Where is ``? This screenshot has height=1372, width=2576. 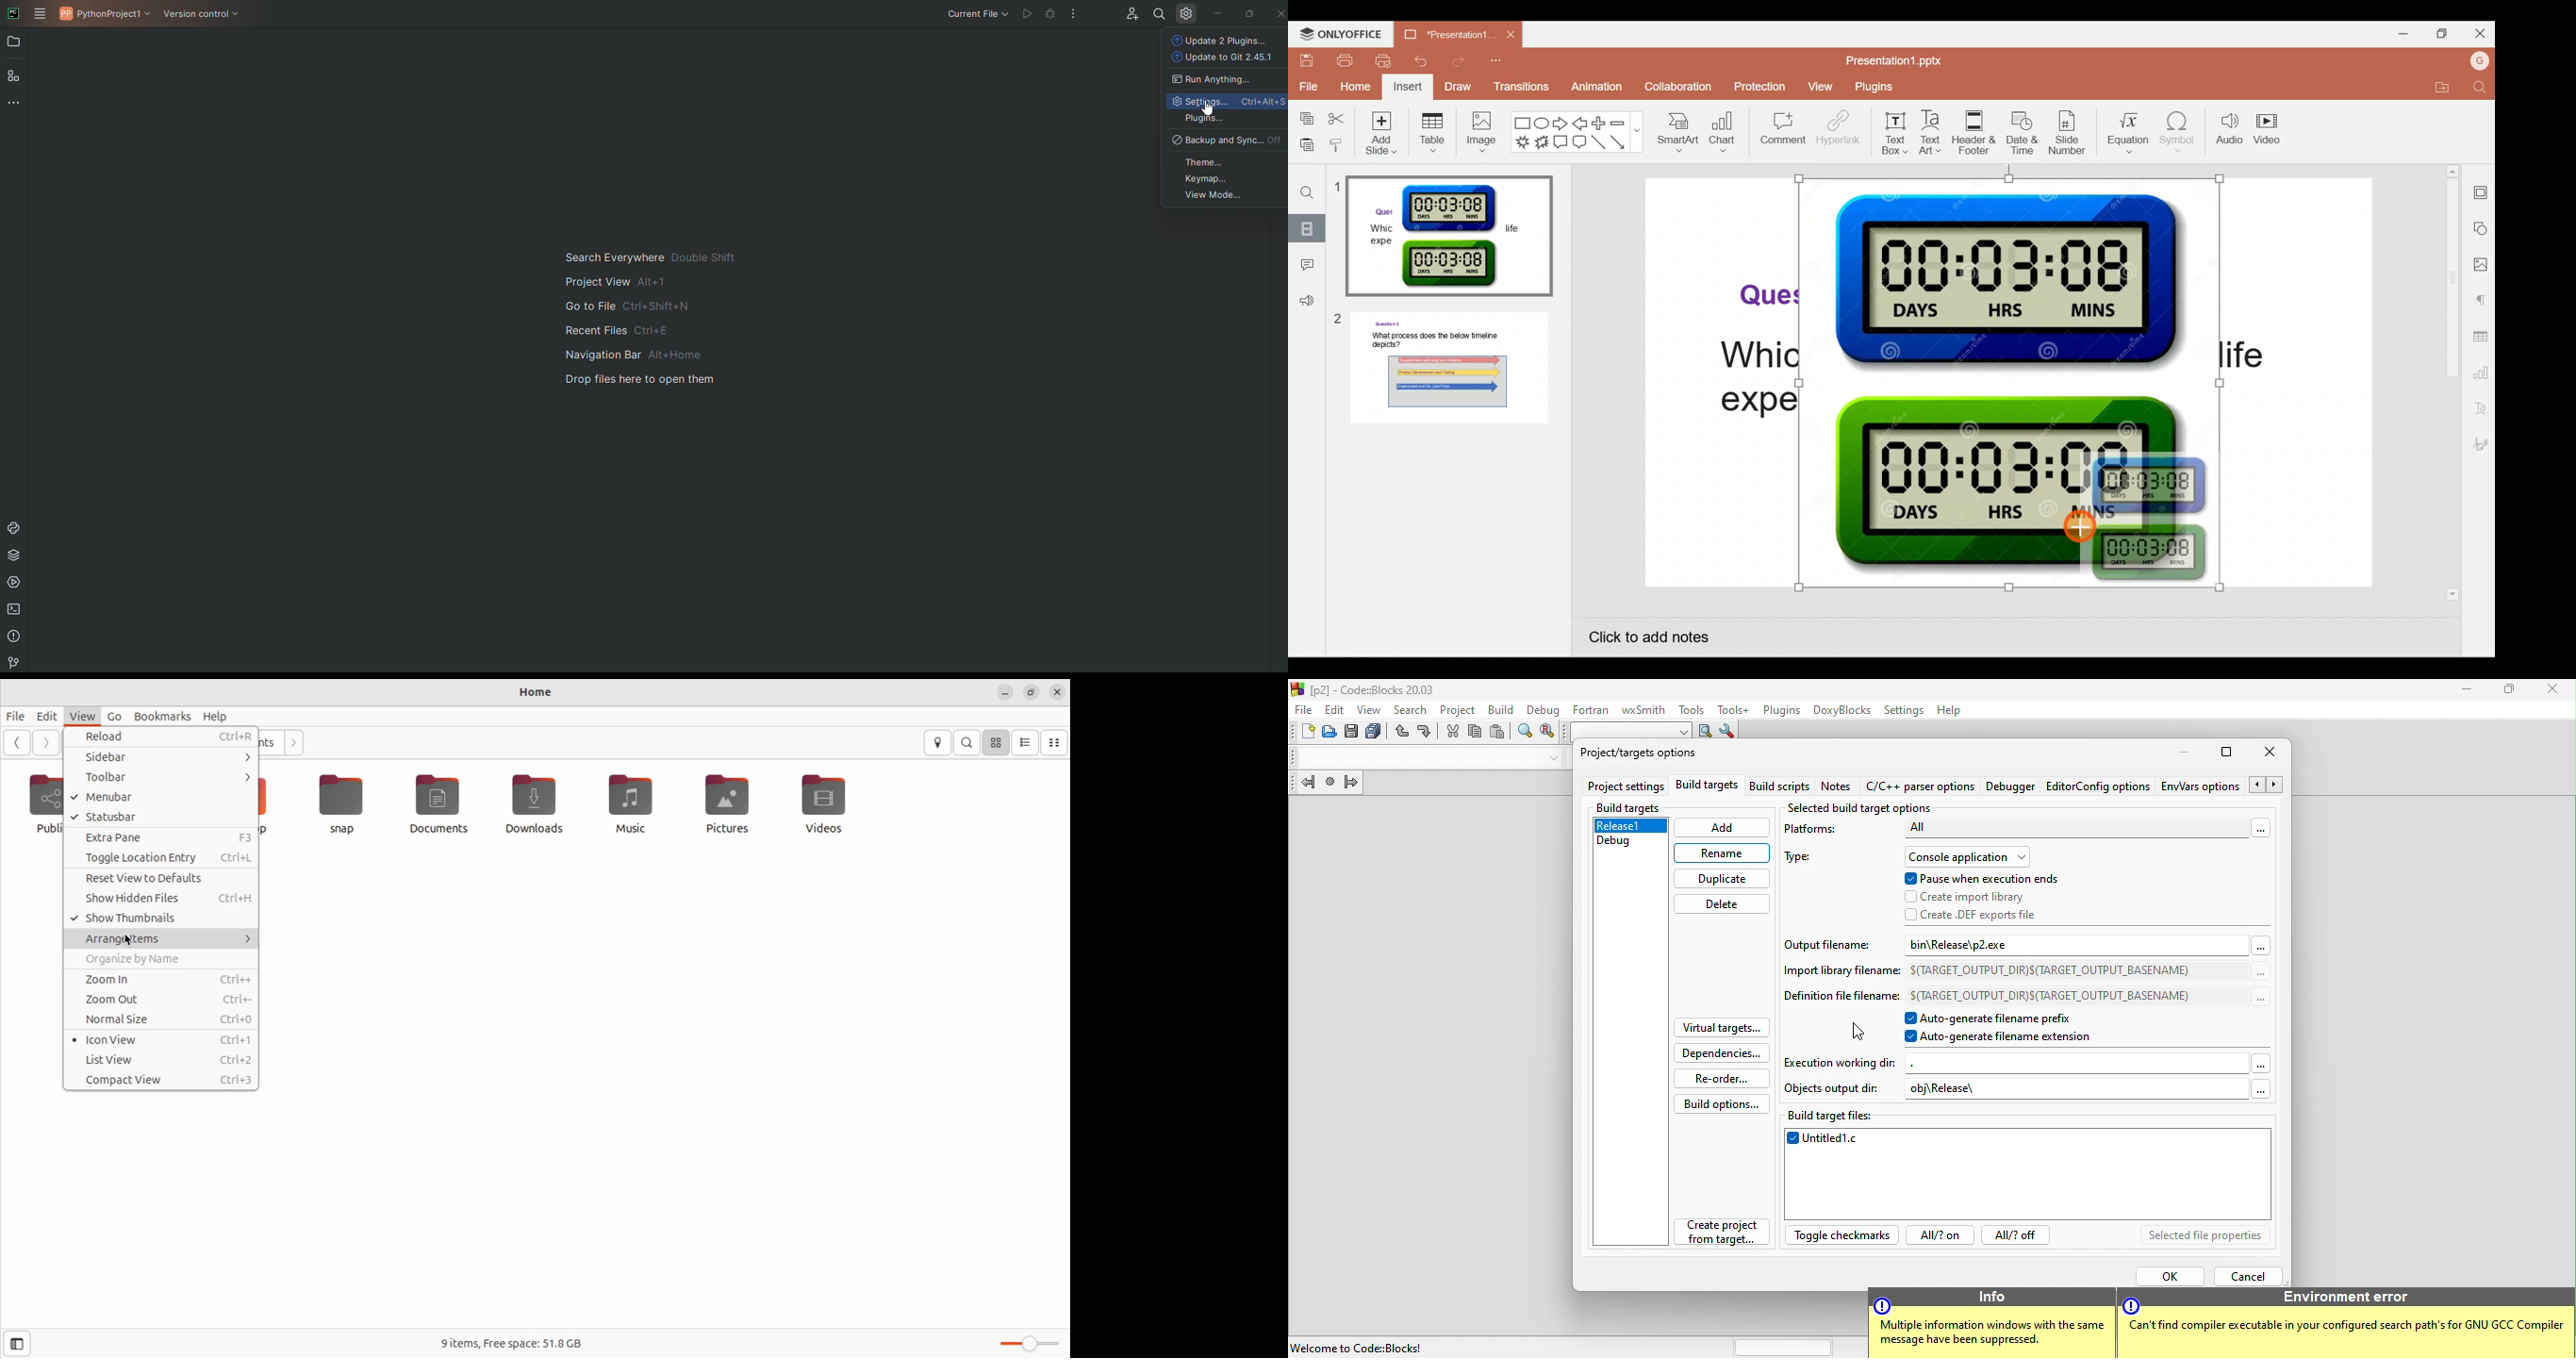
 is located at coordinates (1839, 711).